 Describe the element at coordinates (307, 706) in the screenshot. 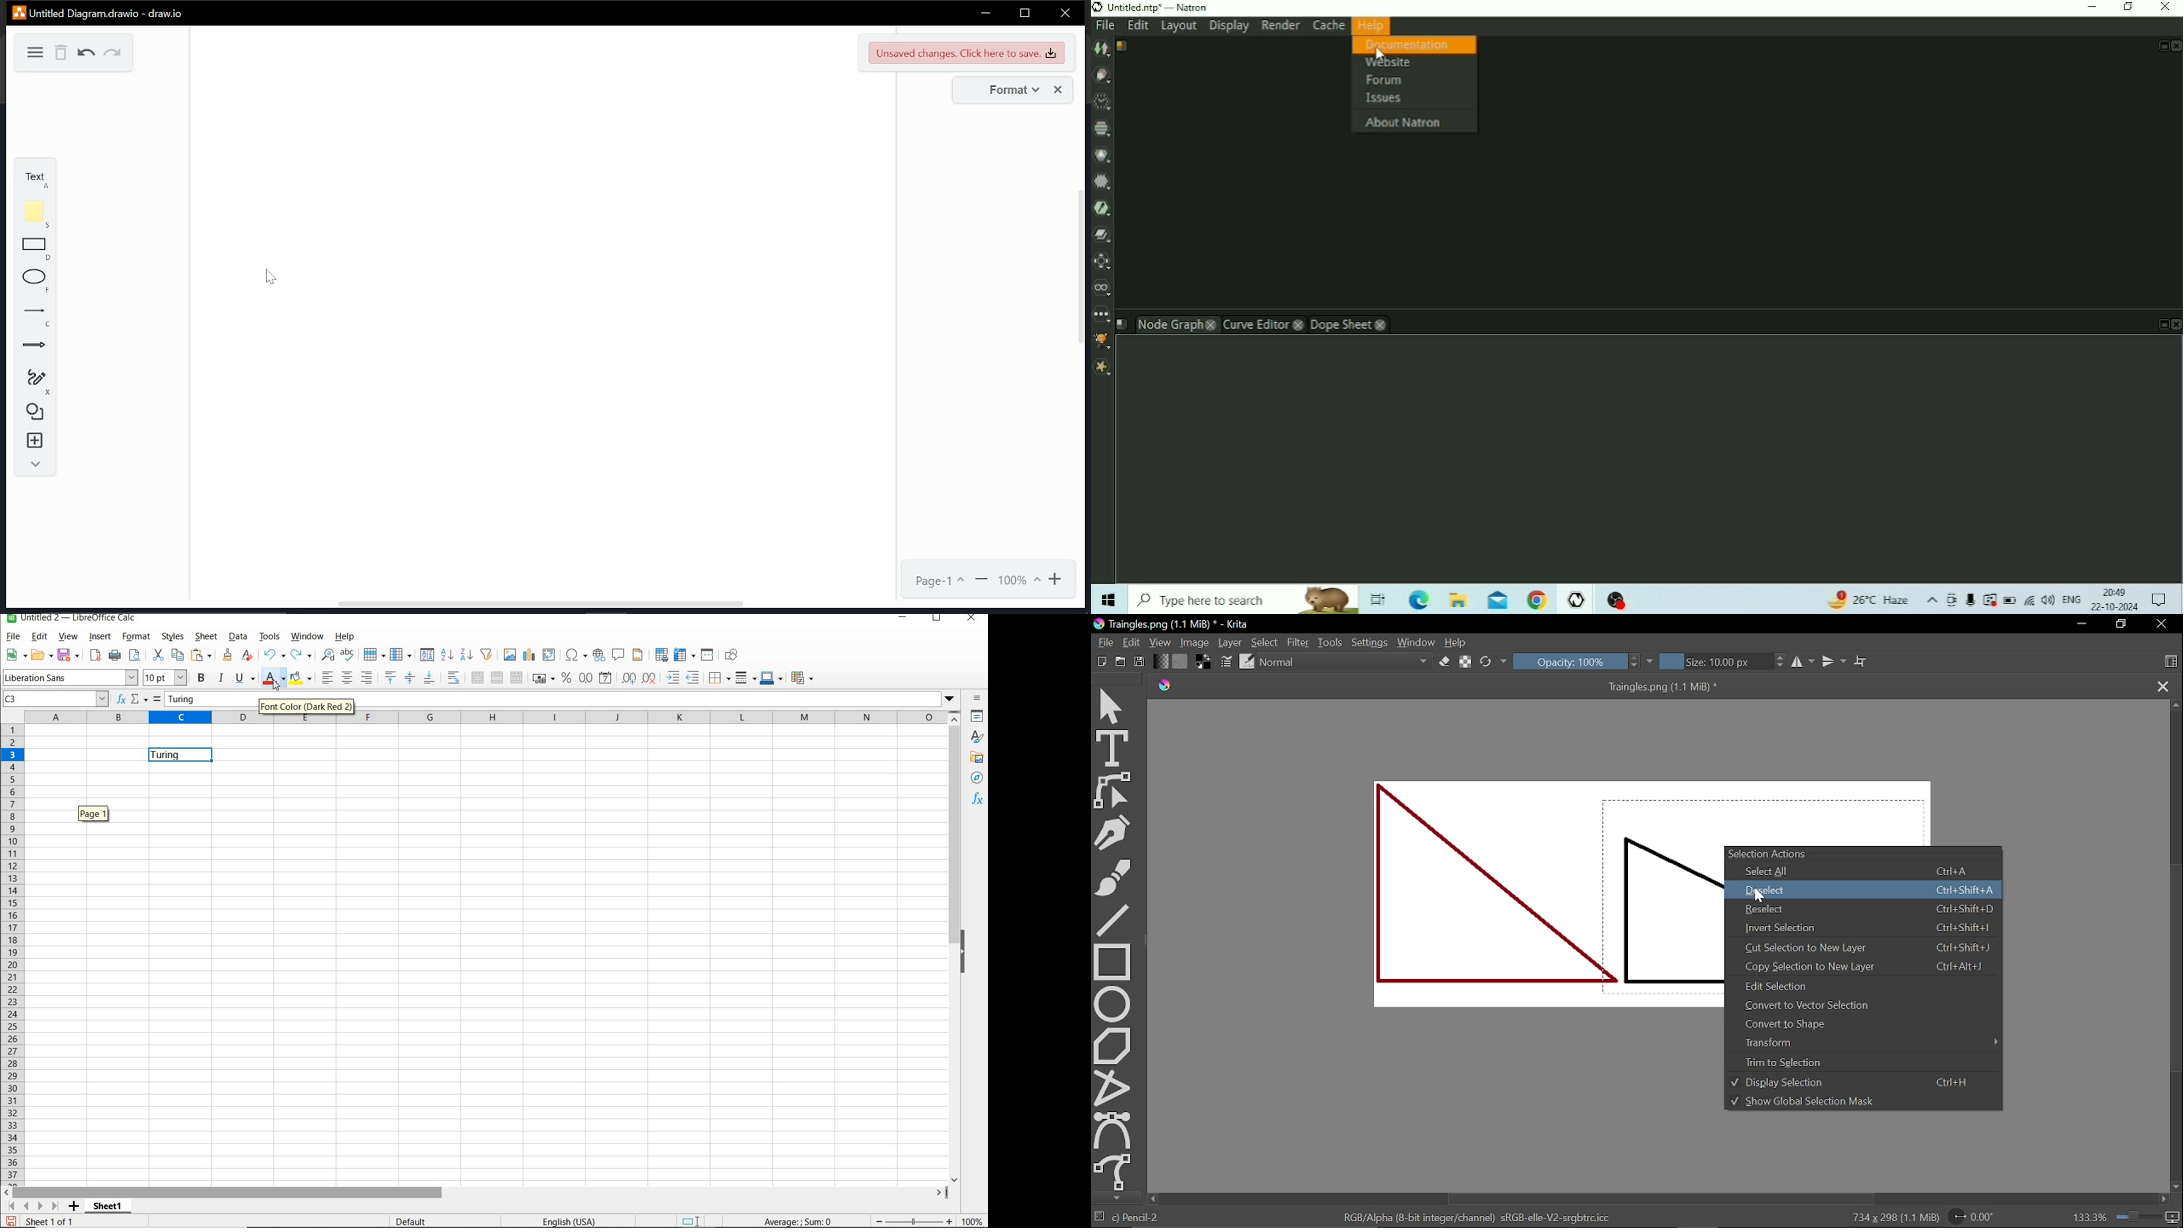

I see `Font Color (Dark Red 2)` at that location.